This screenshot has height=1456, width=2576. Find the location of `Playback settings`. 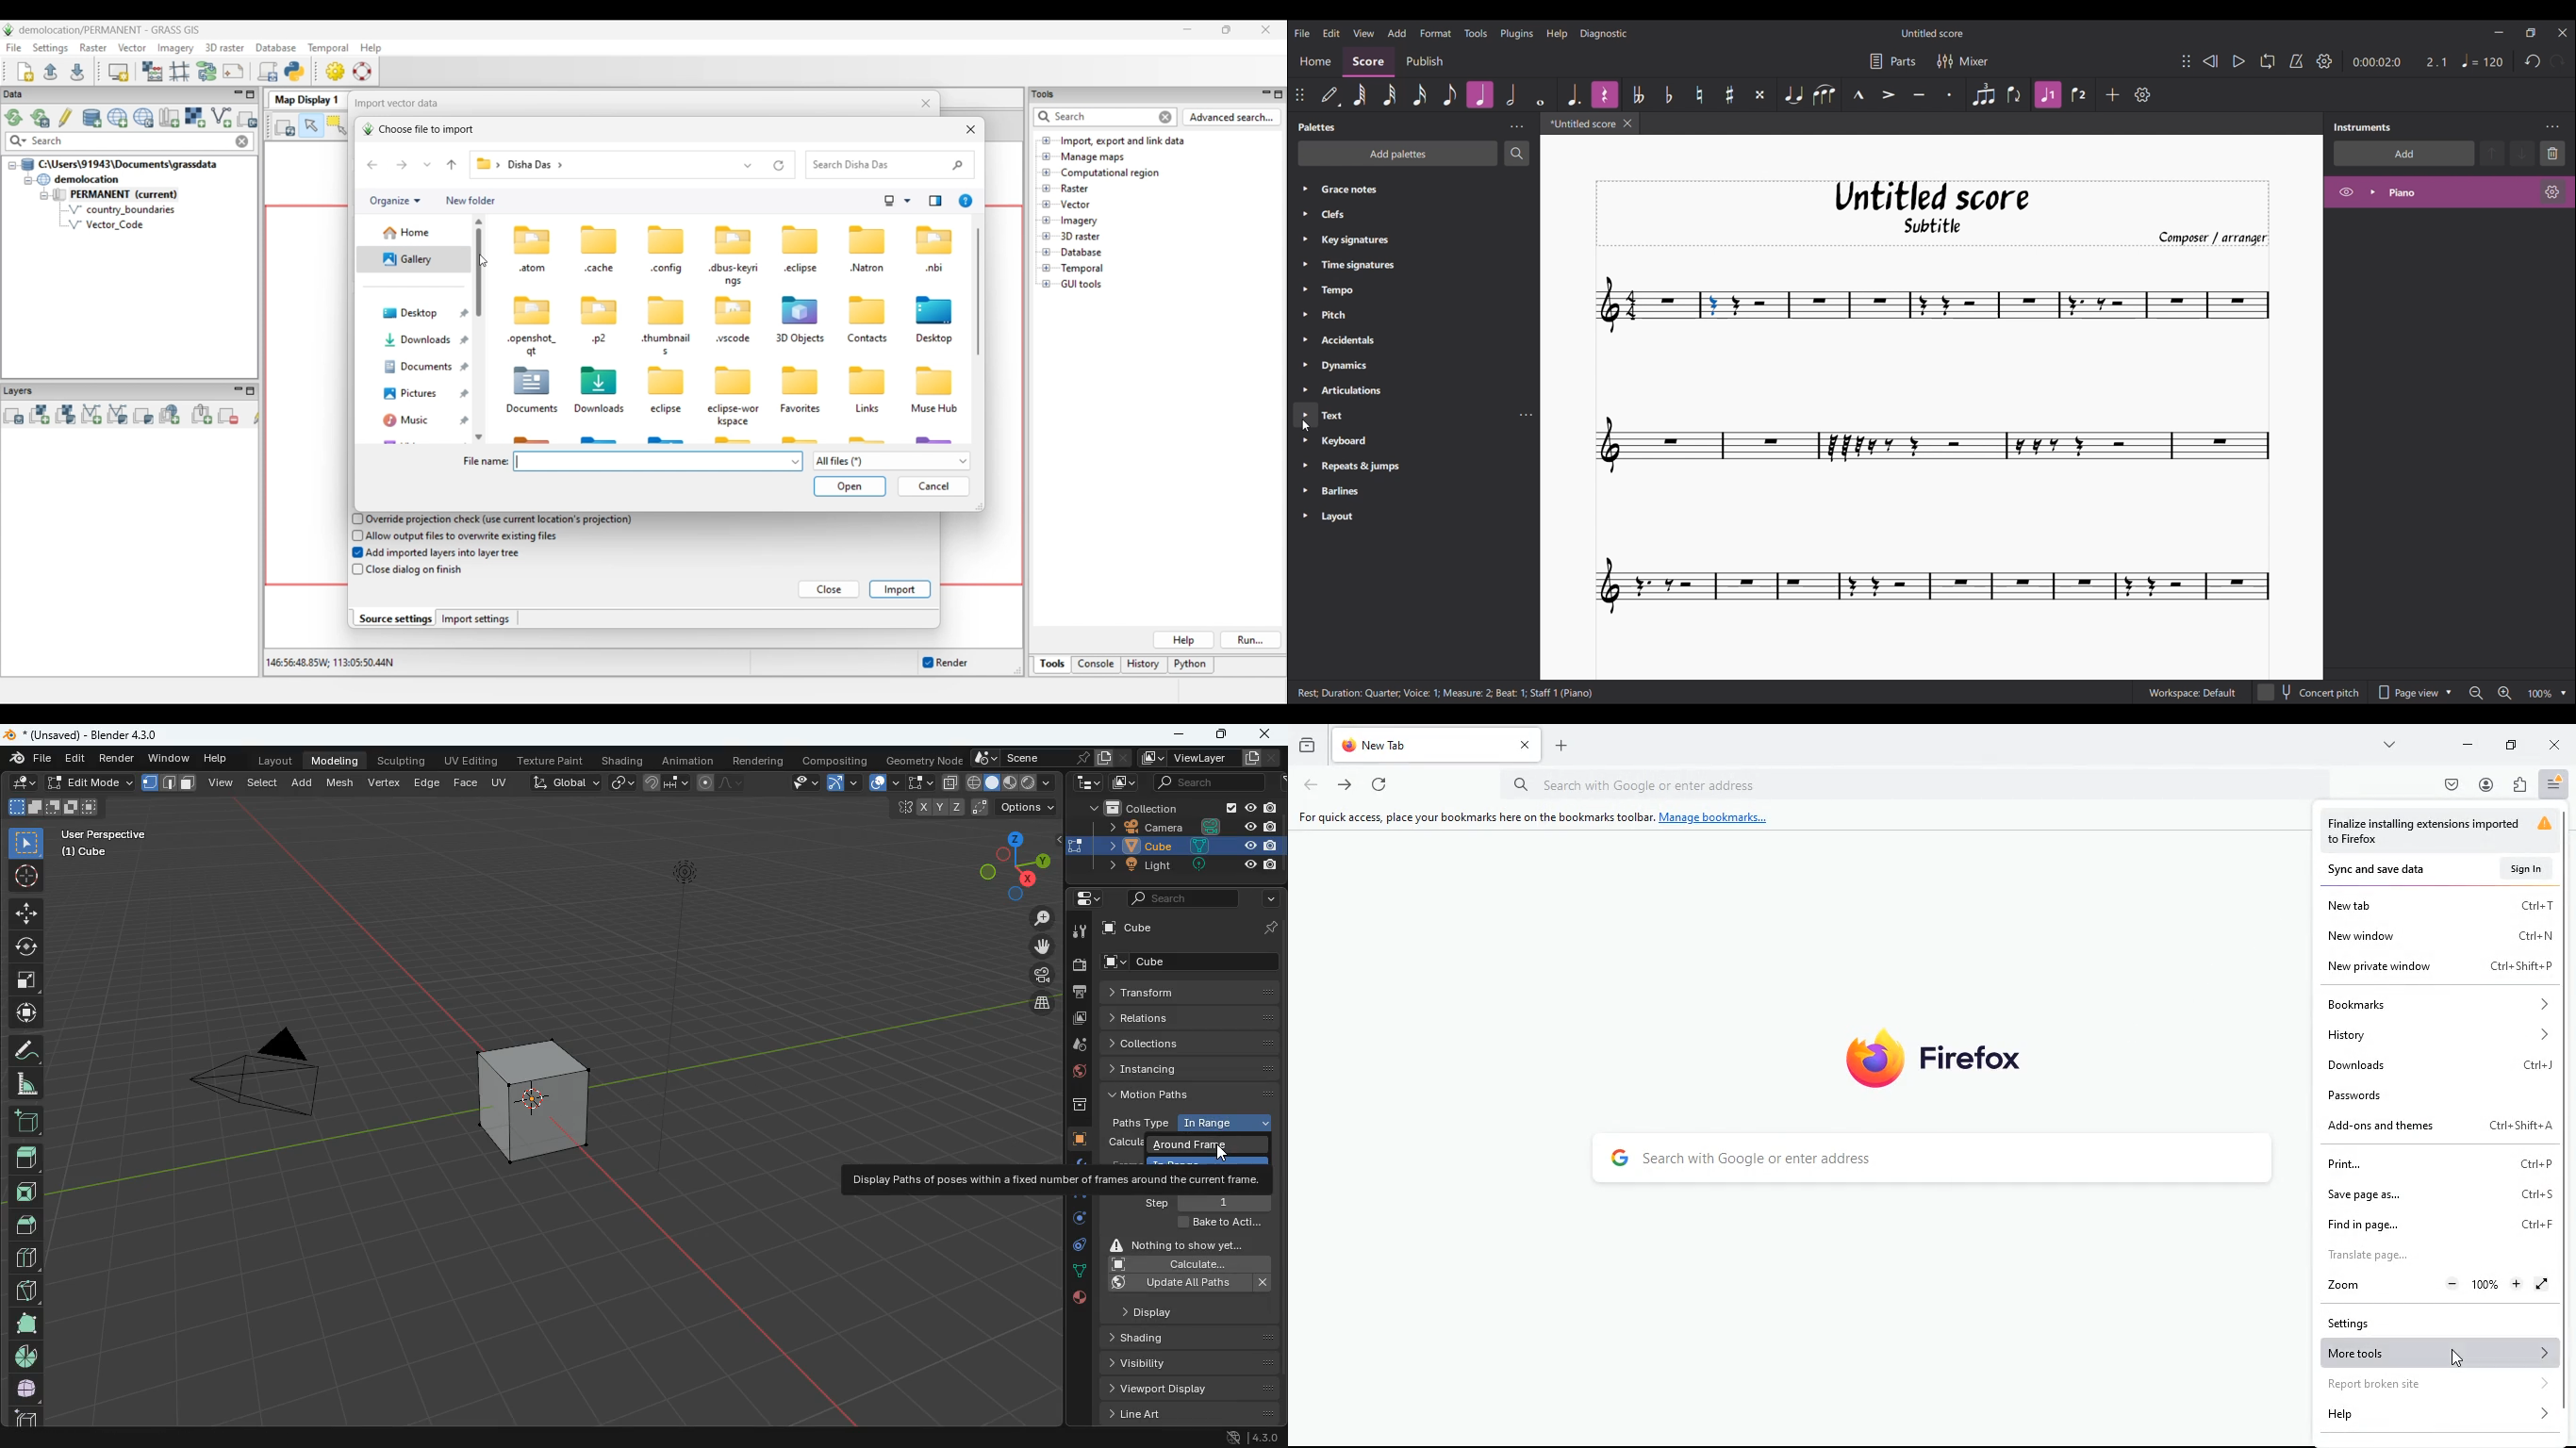

Playback settings is located at coordinates (2325, 60).